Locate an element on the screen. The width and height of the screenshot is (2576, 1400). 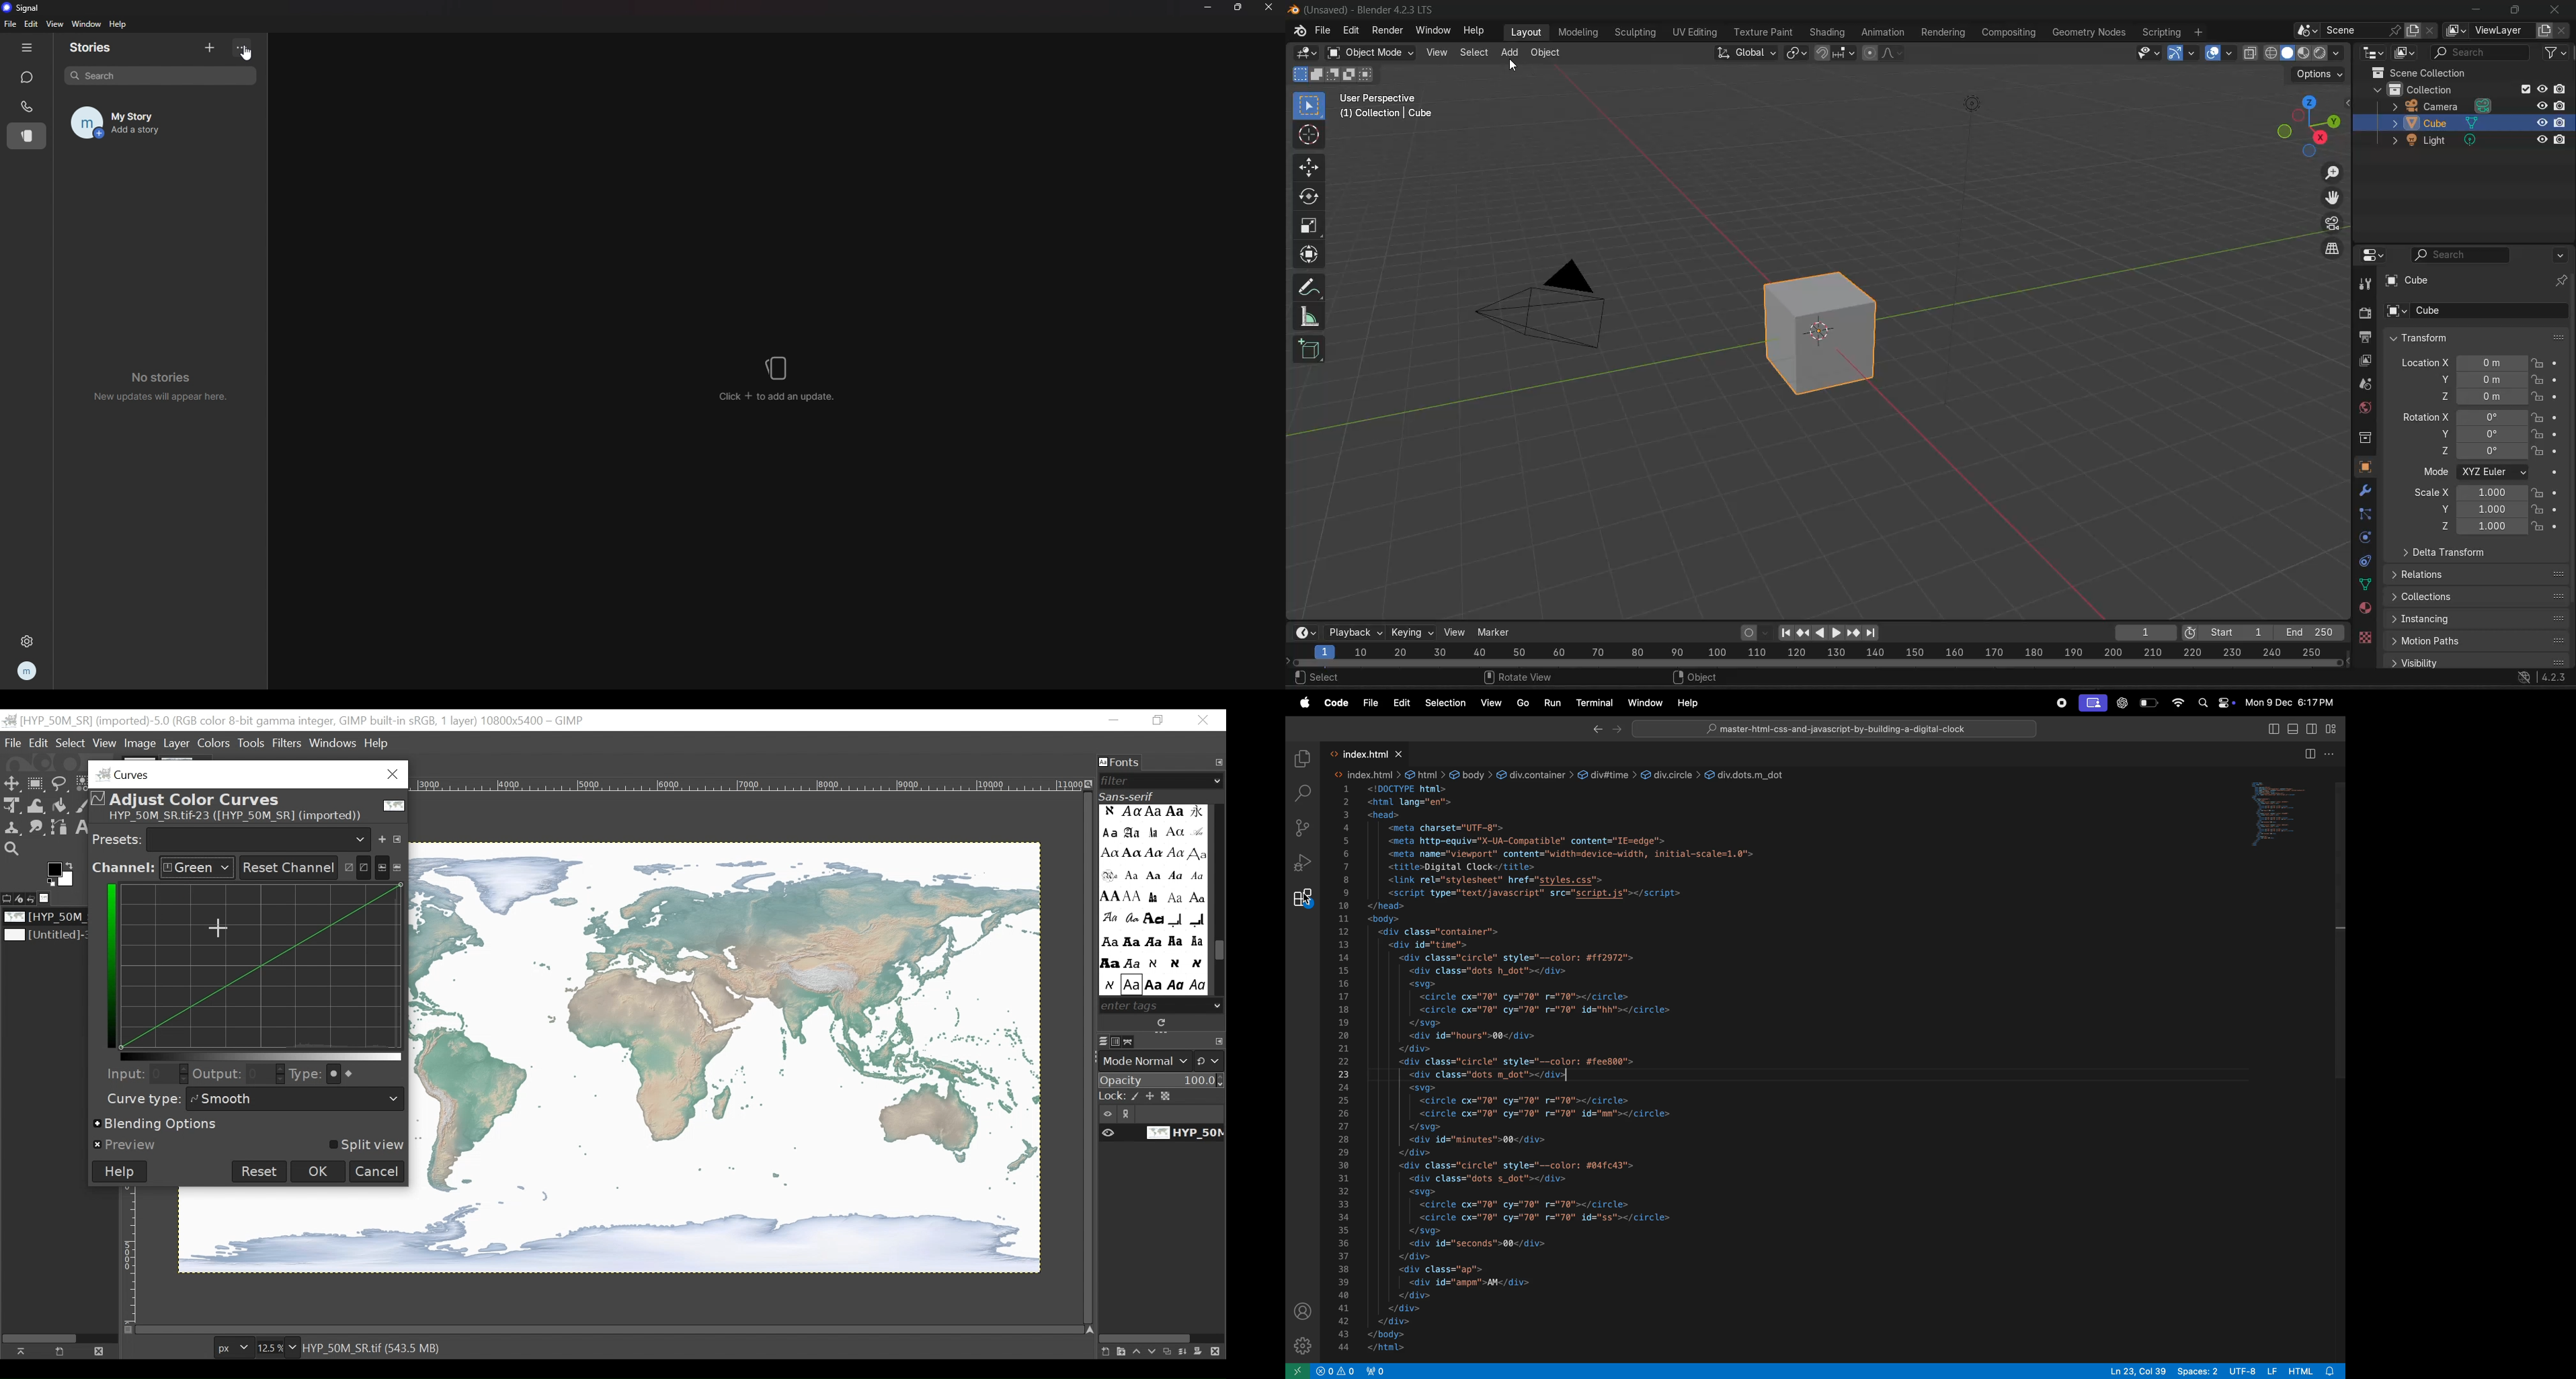
hide tab is located at coordinates (27, 48).